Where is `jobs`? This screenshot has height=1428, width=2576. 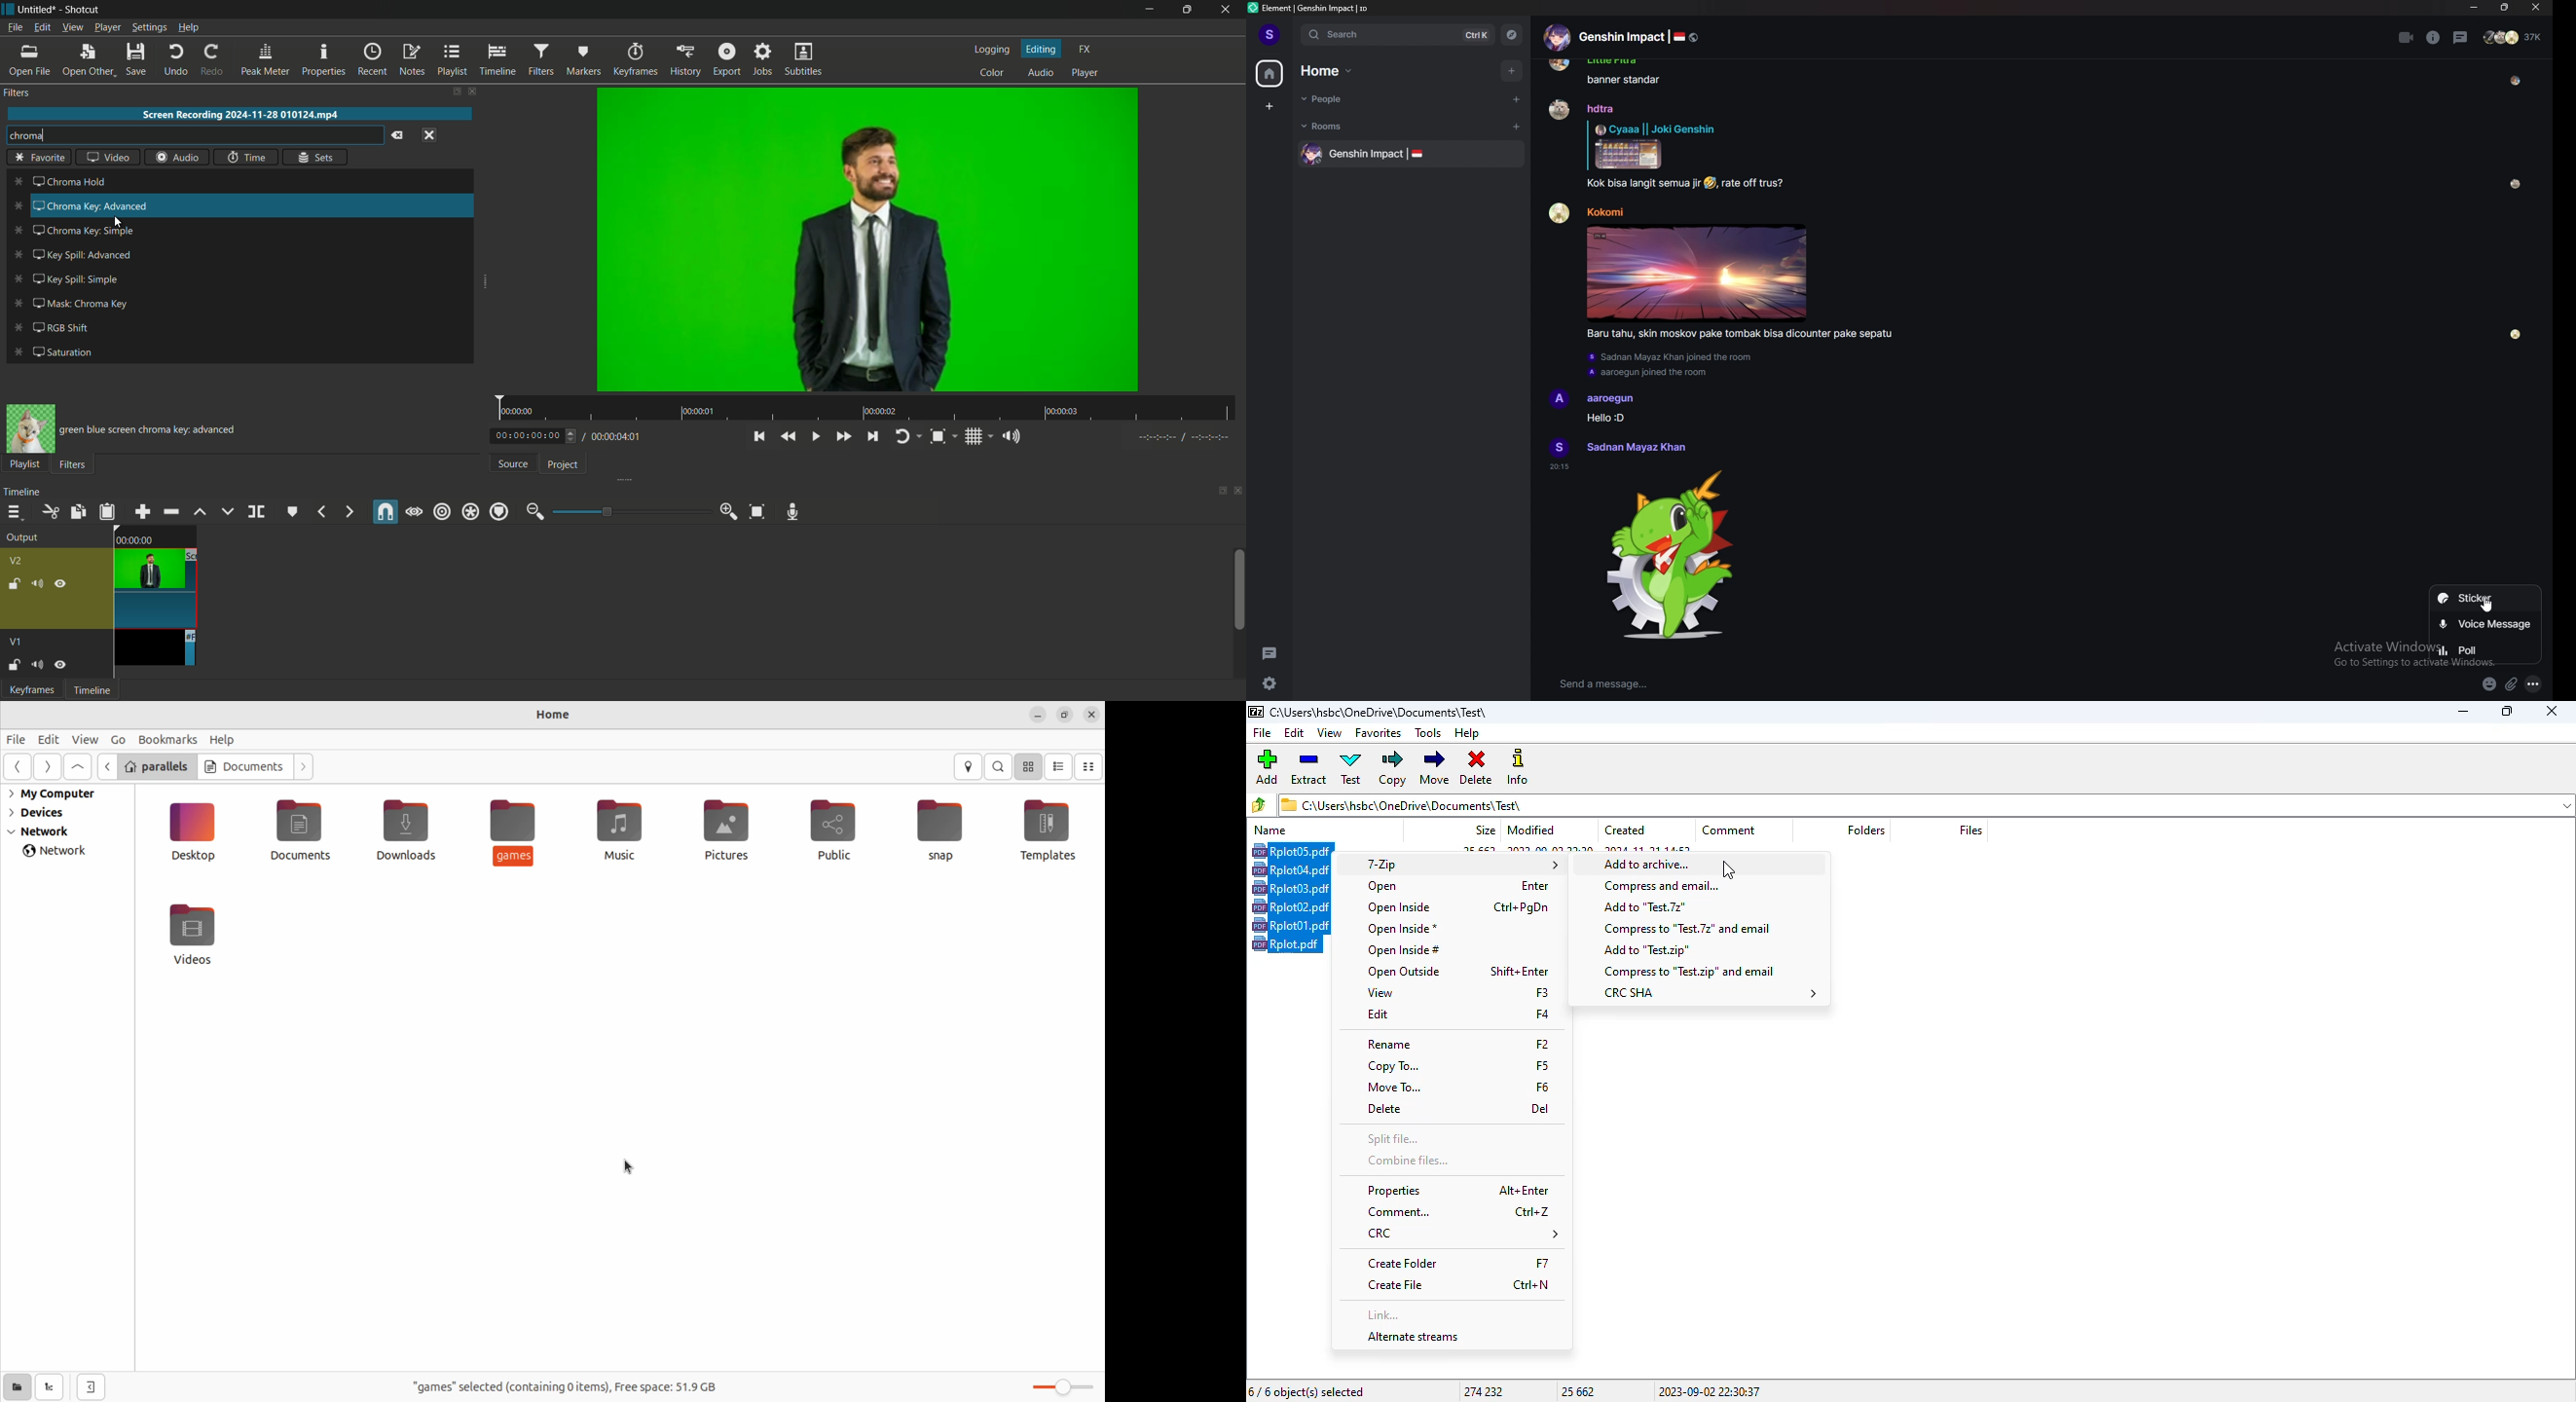 jobs is located at coordinates (761, 60).